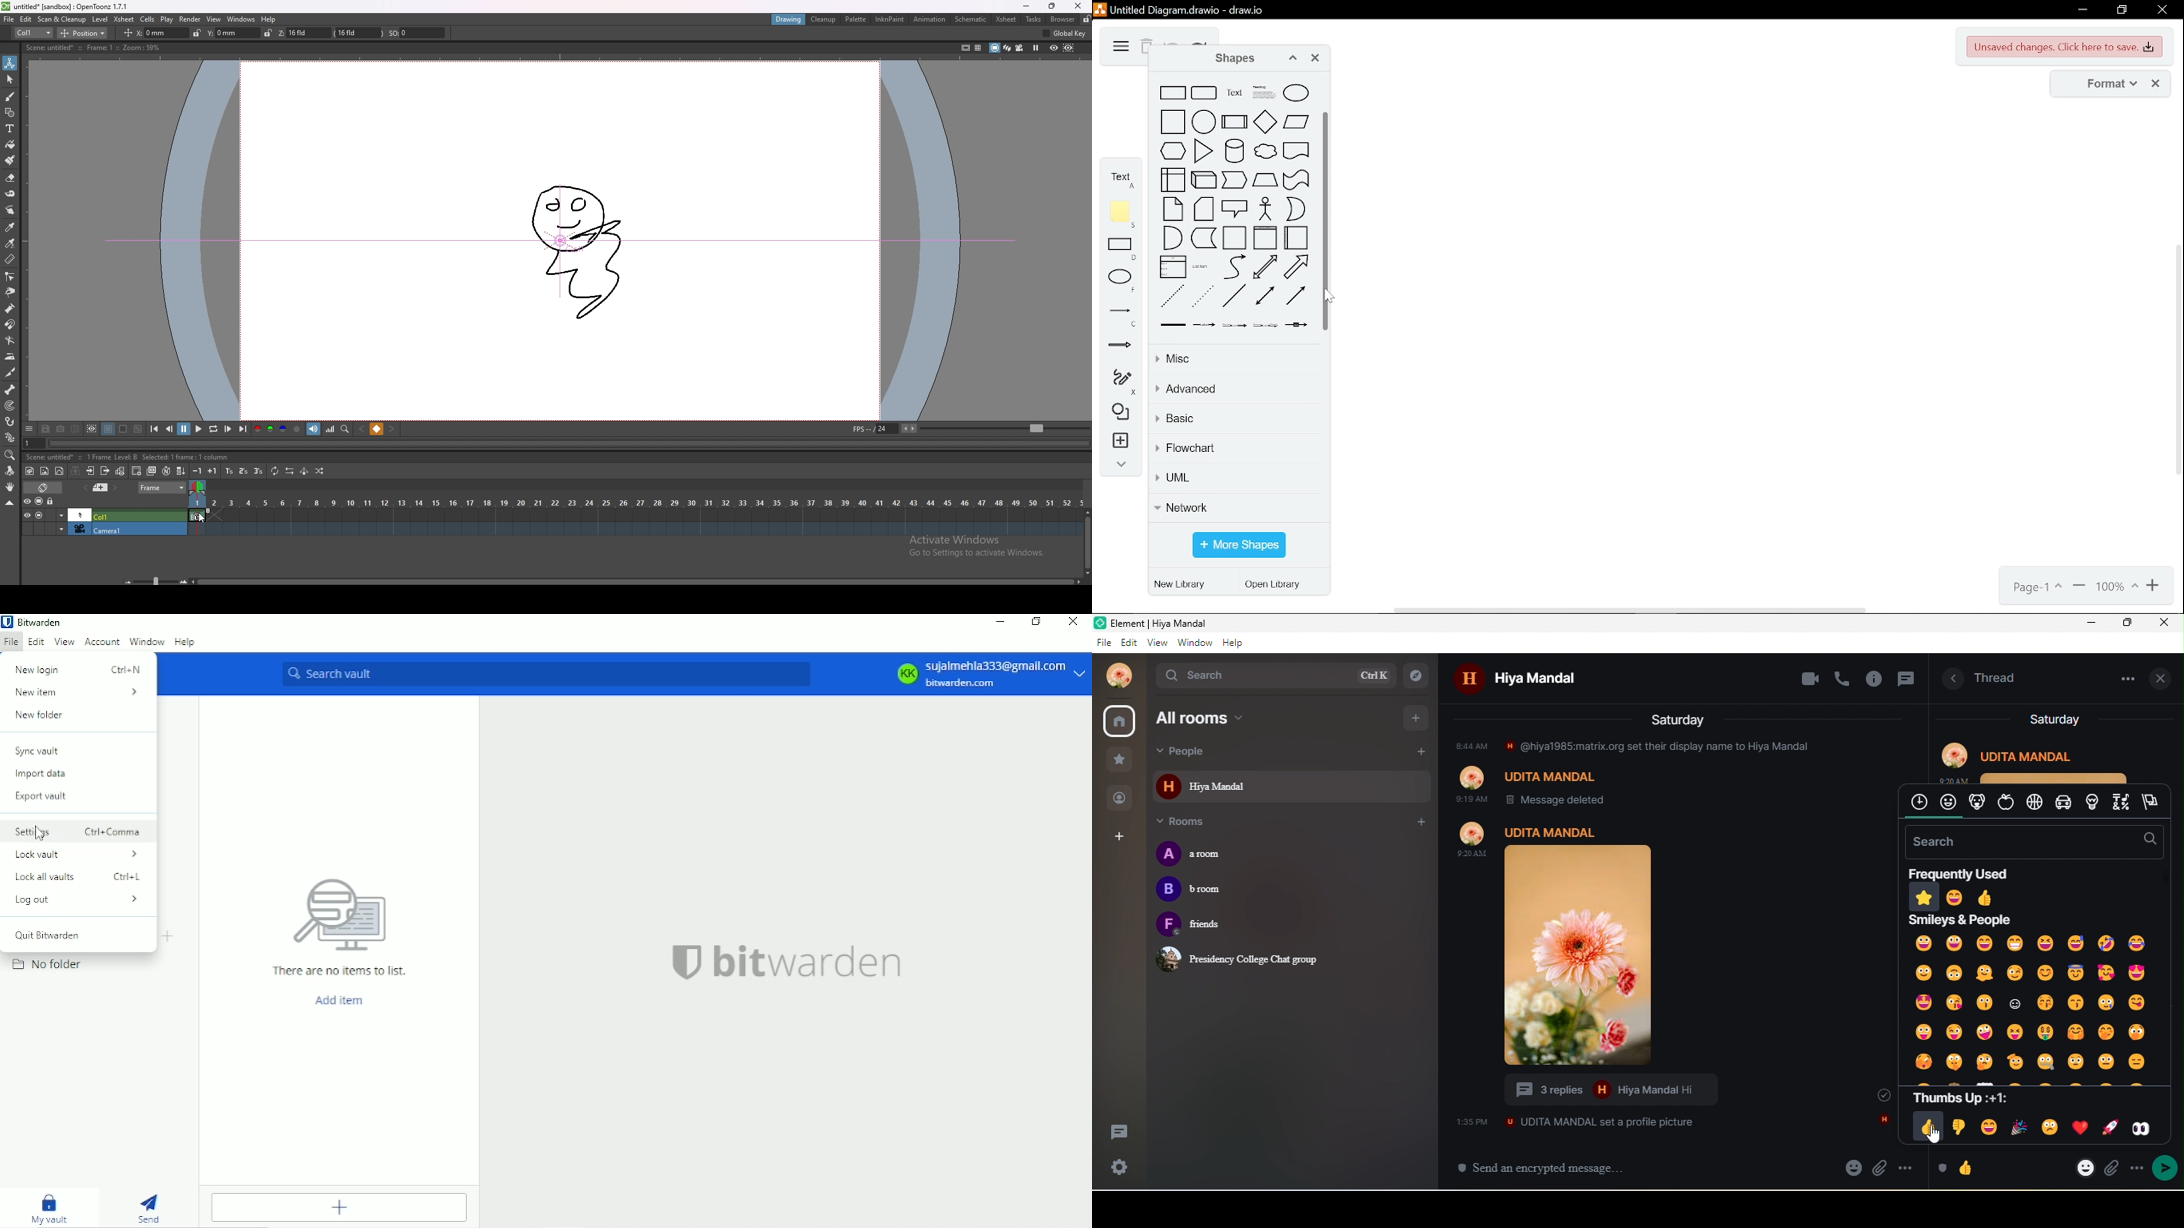  What do you see at coordinates (1204, 151) in the screenshot?
I see `triangle` at bounding box center [1204, 151].